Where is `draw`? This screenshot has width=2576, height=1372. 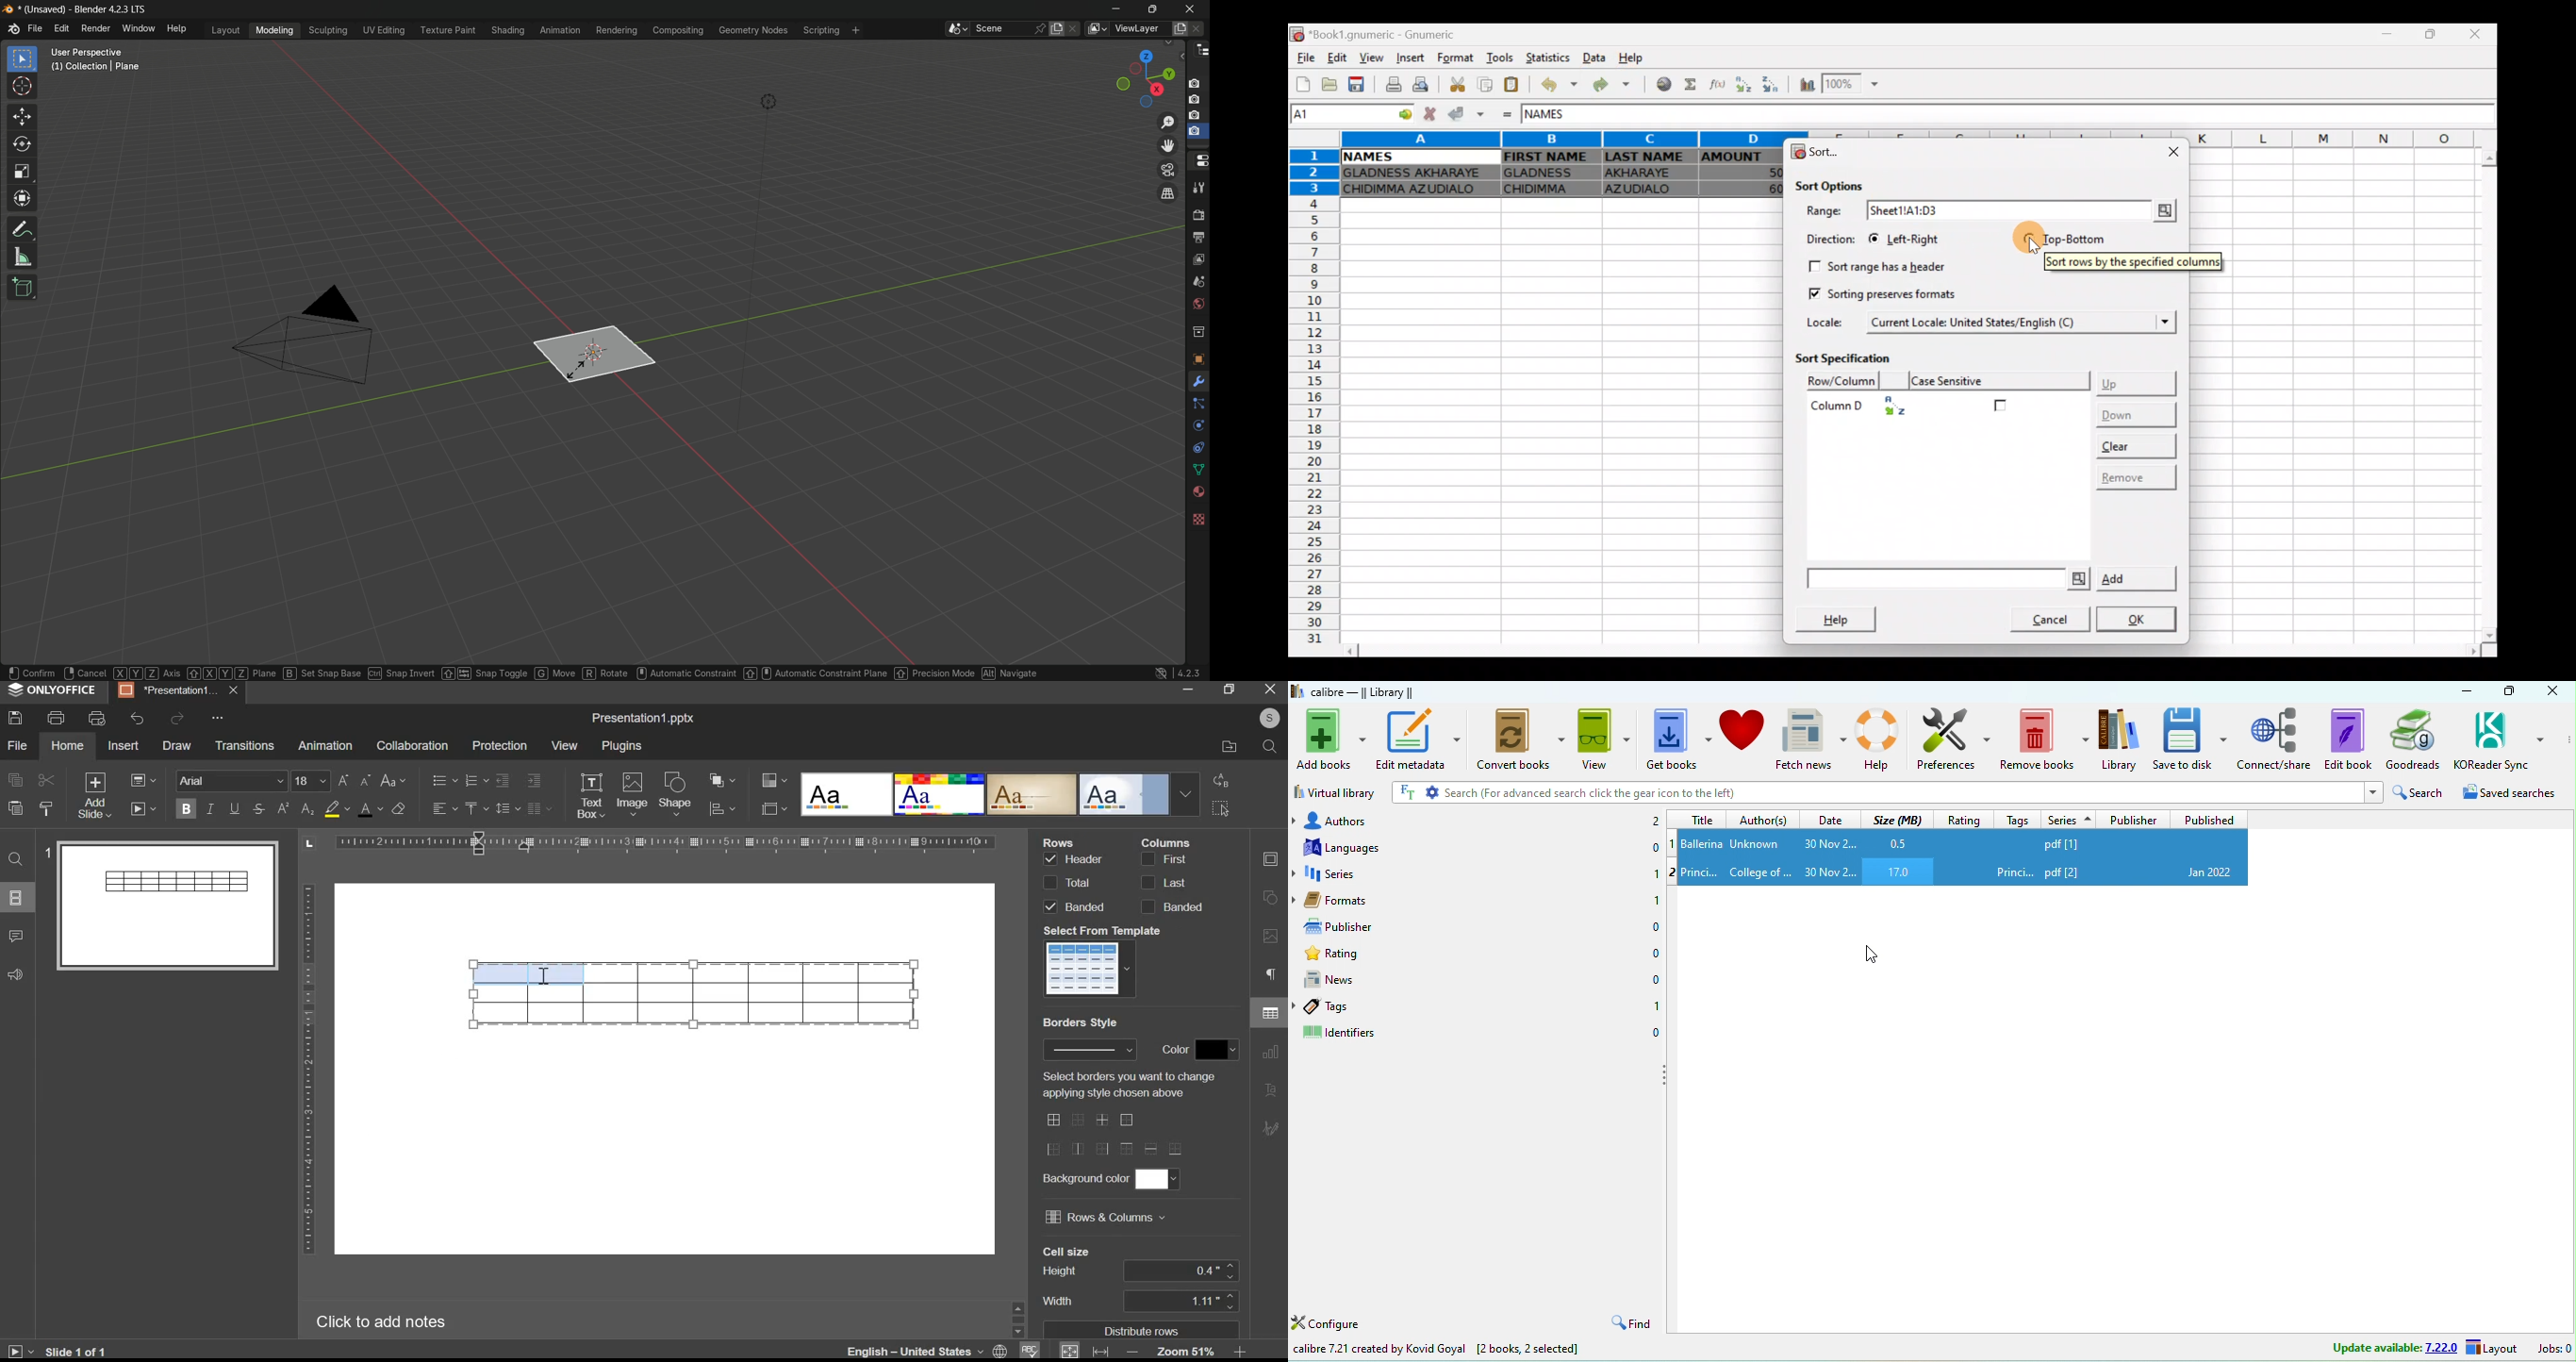
draw is located at coordinates (177, 745).